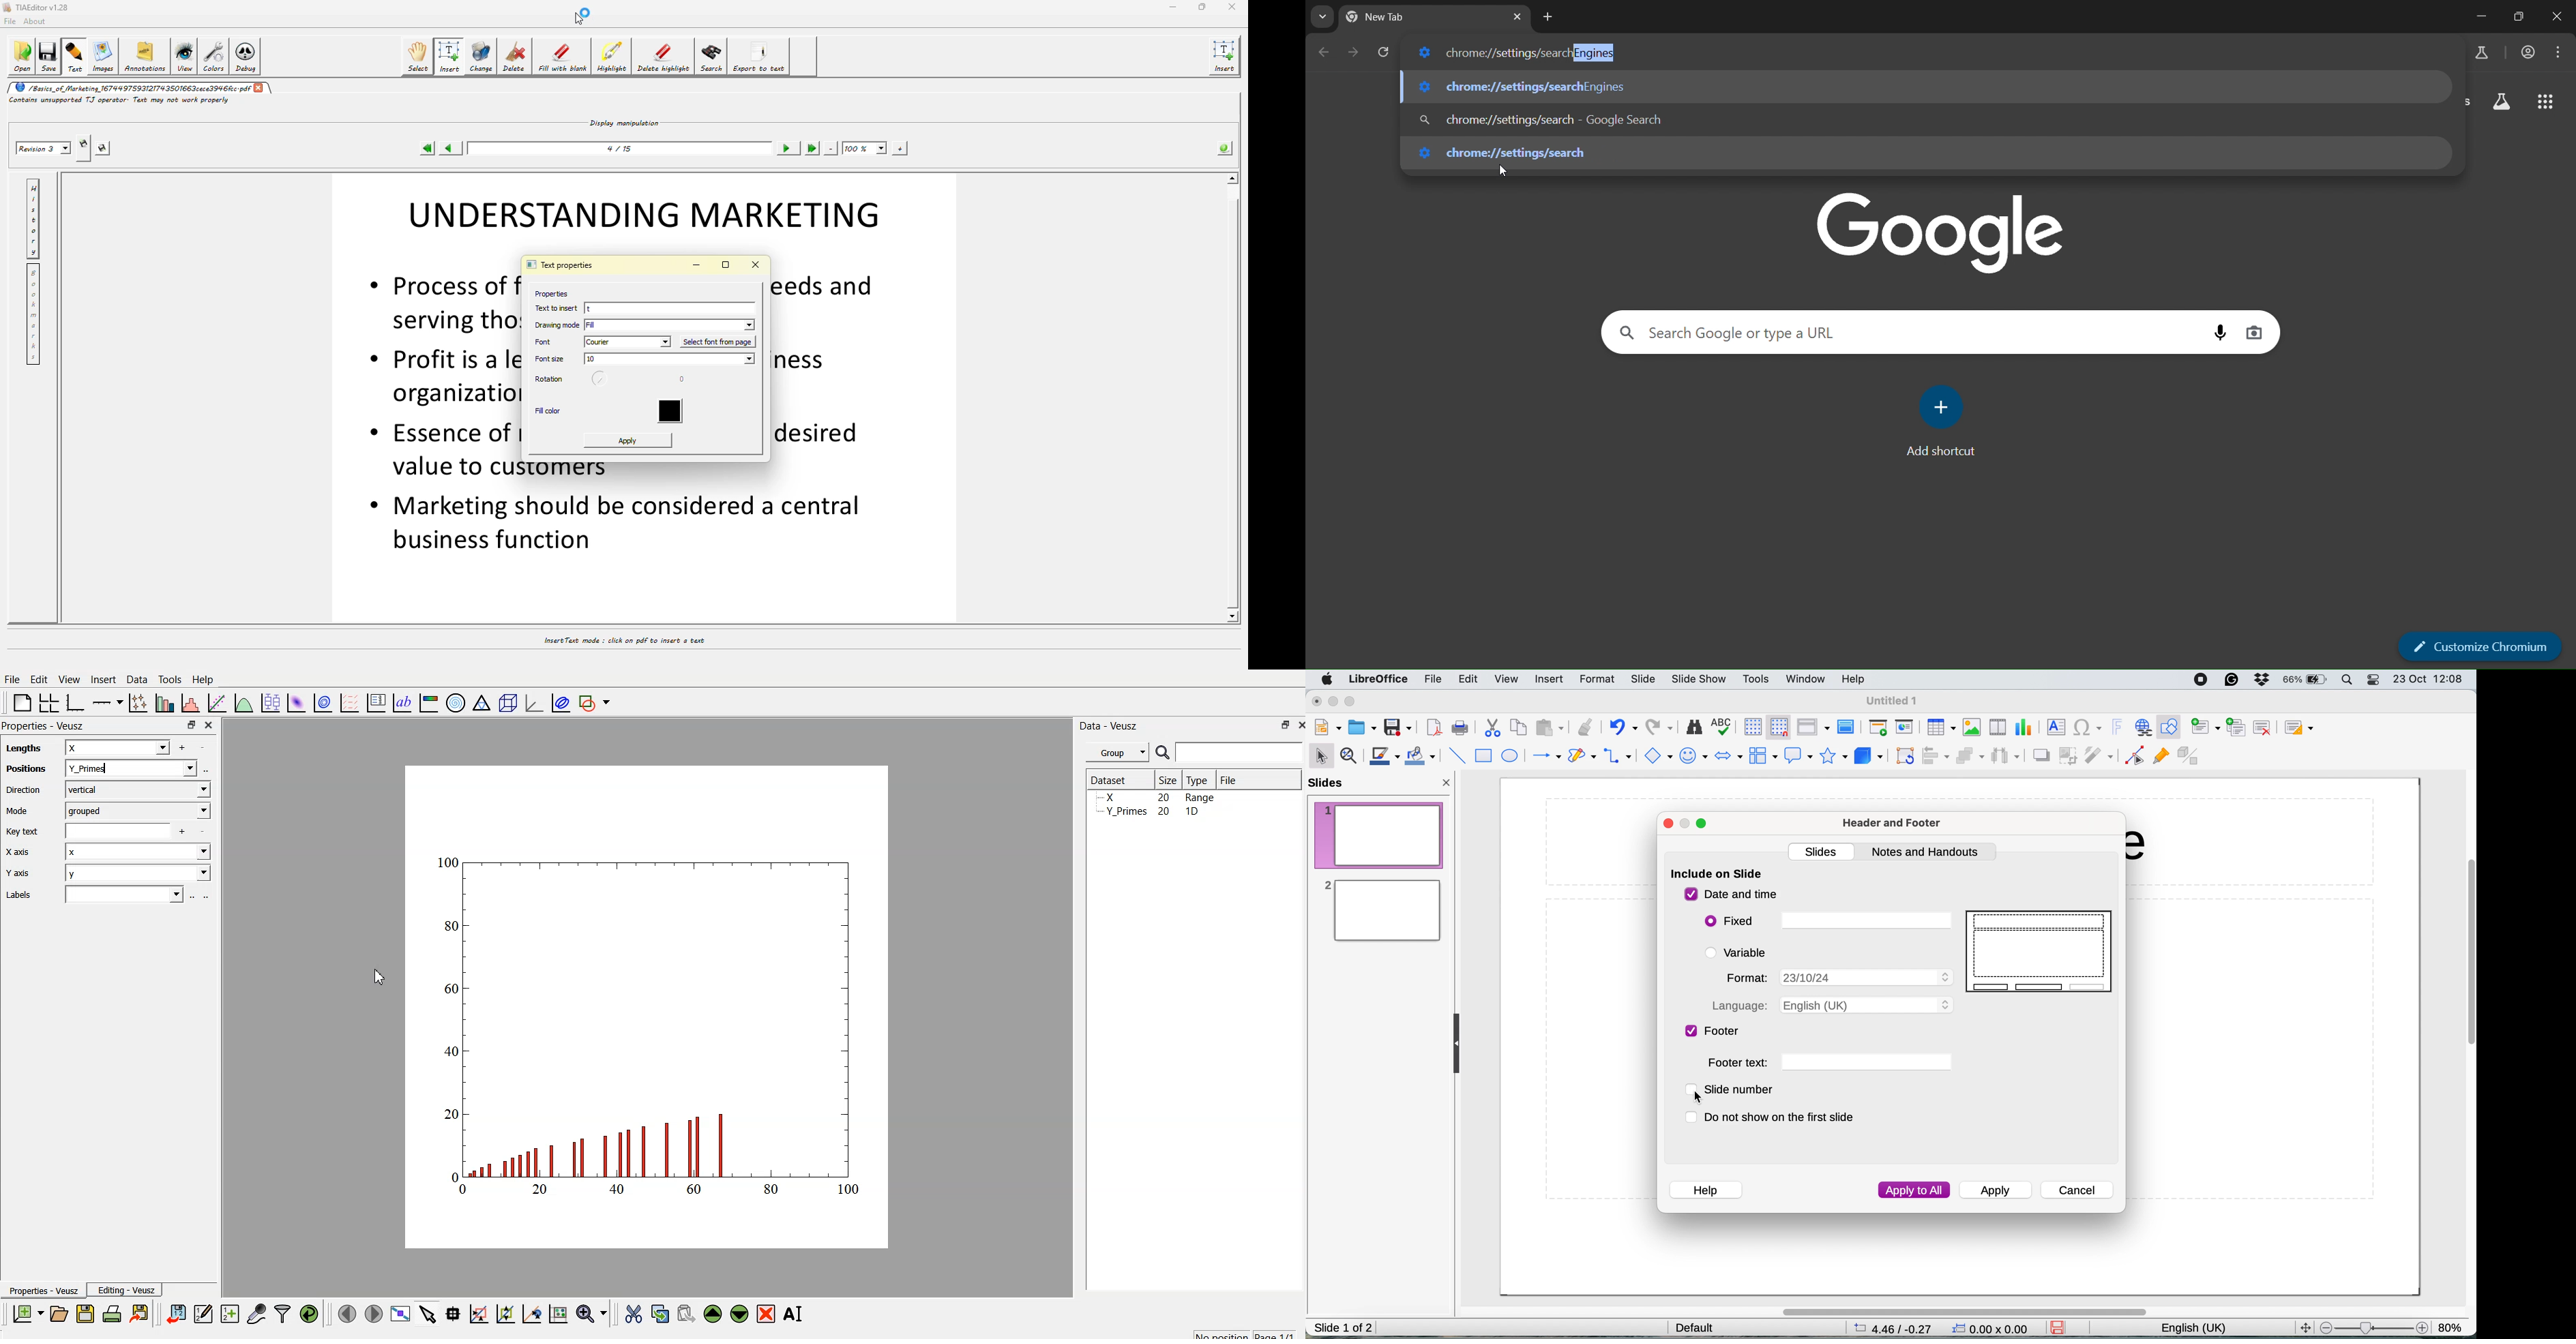 The width and height of the screenshot is (2576, 1344). I want to click on redo, so click(1661, 728).